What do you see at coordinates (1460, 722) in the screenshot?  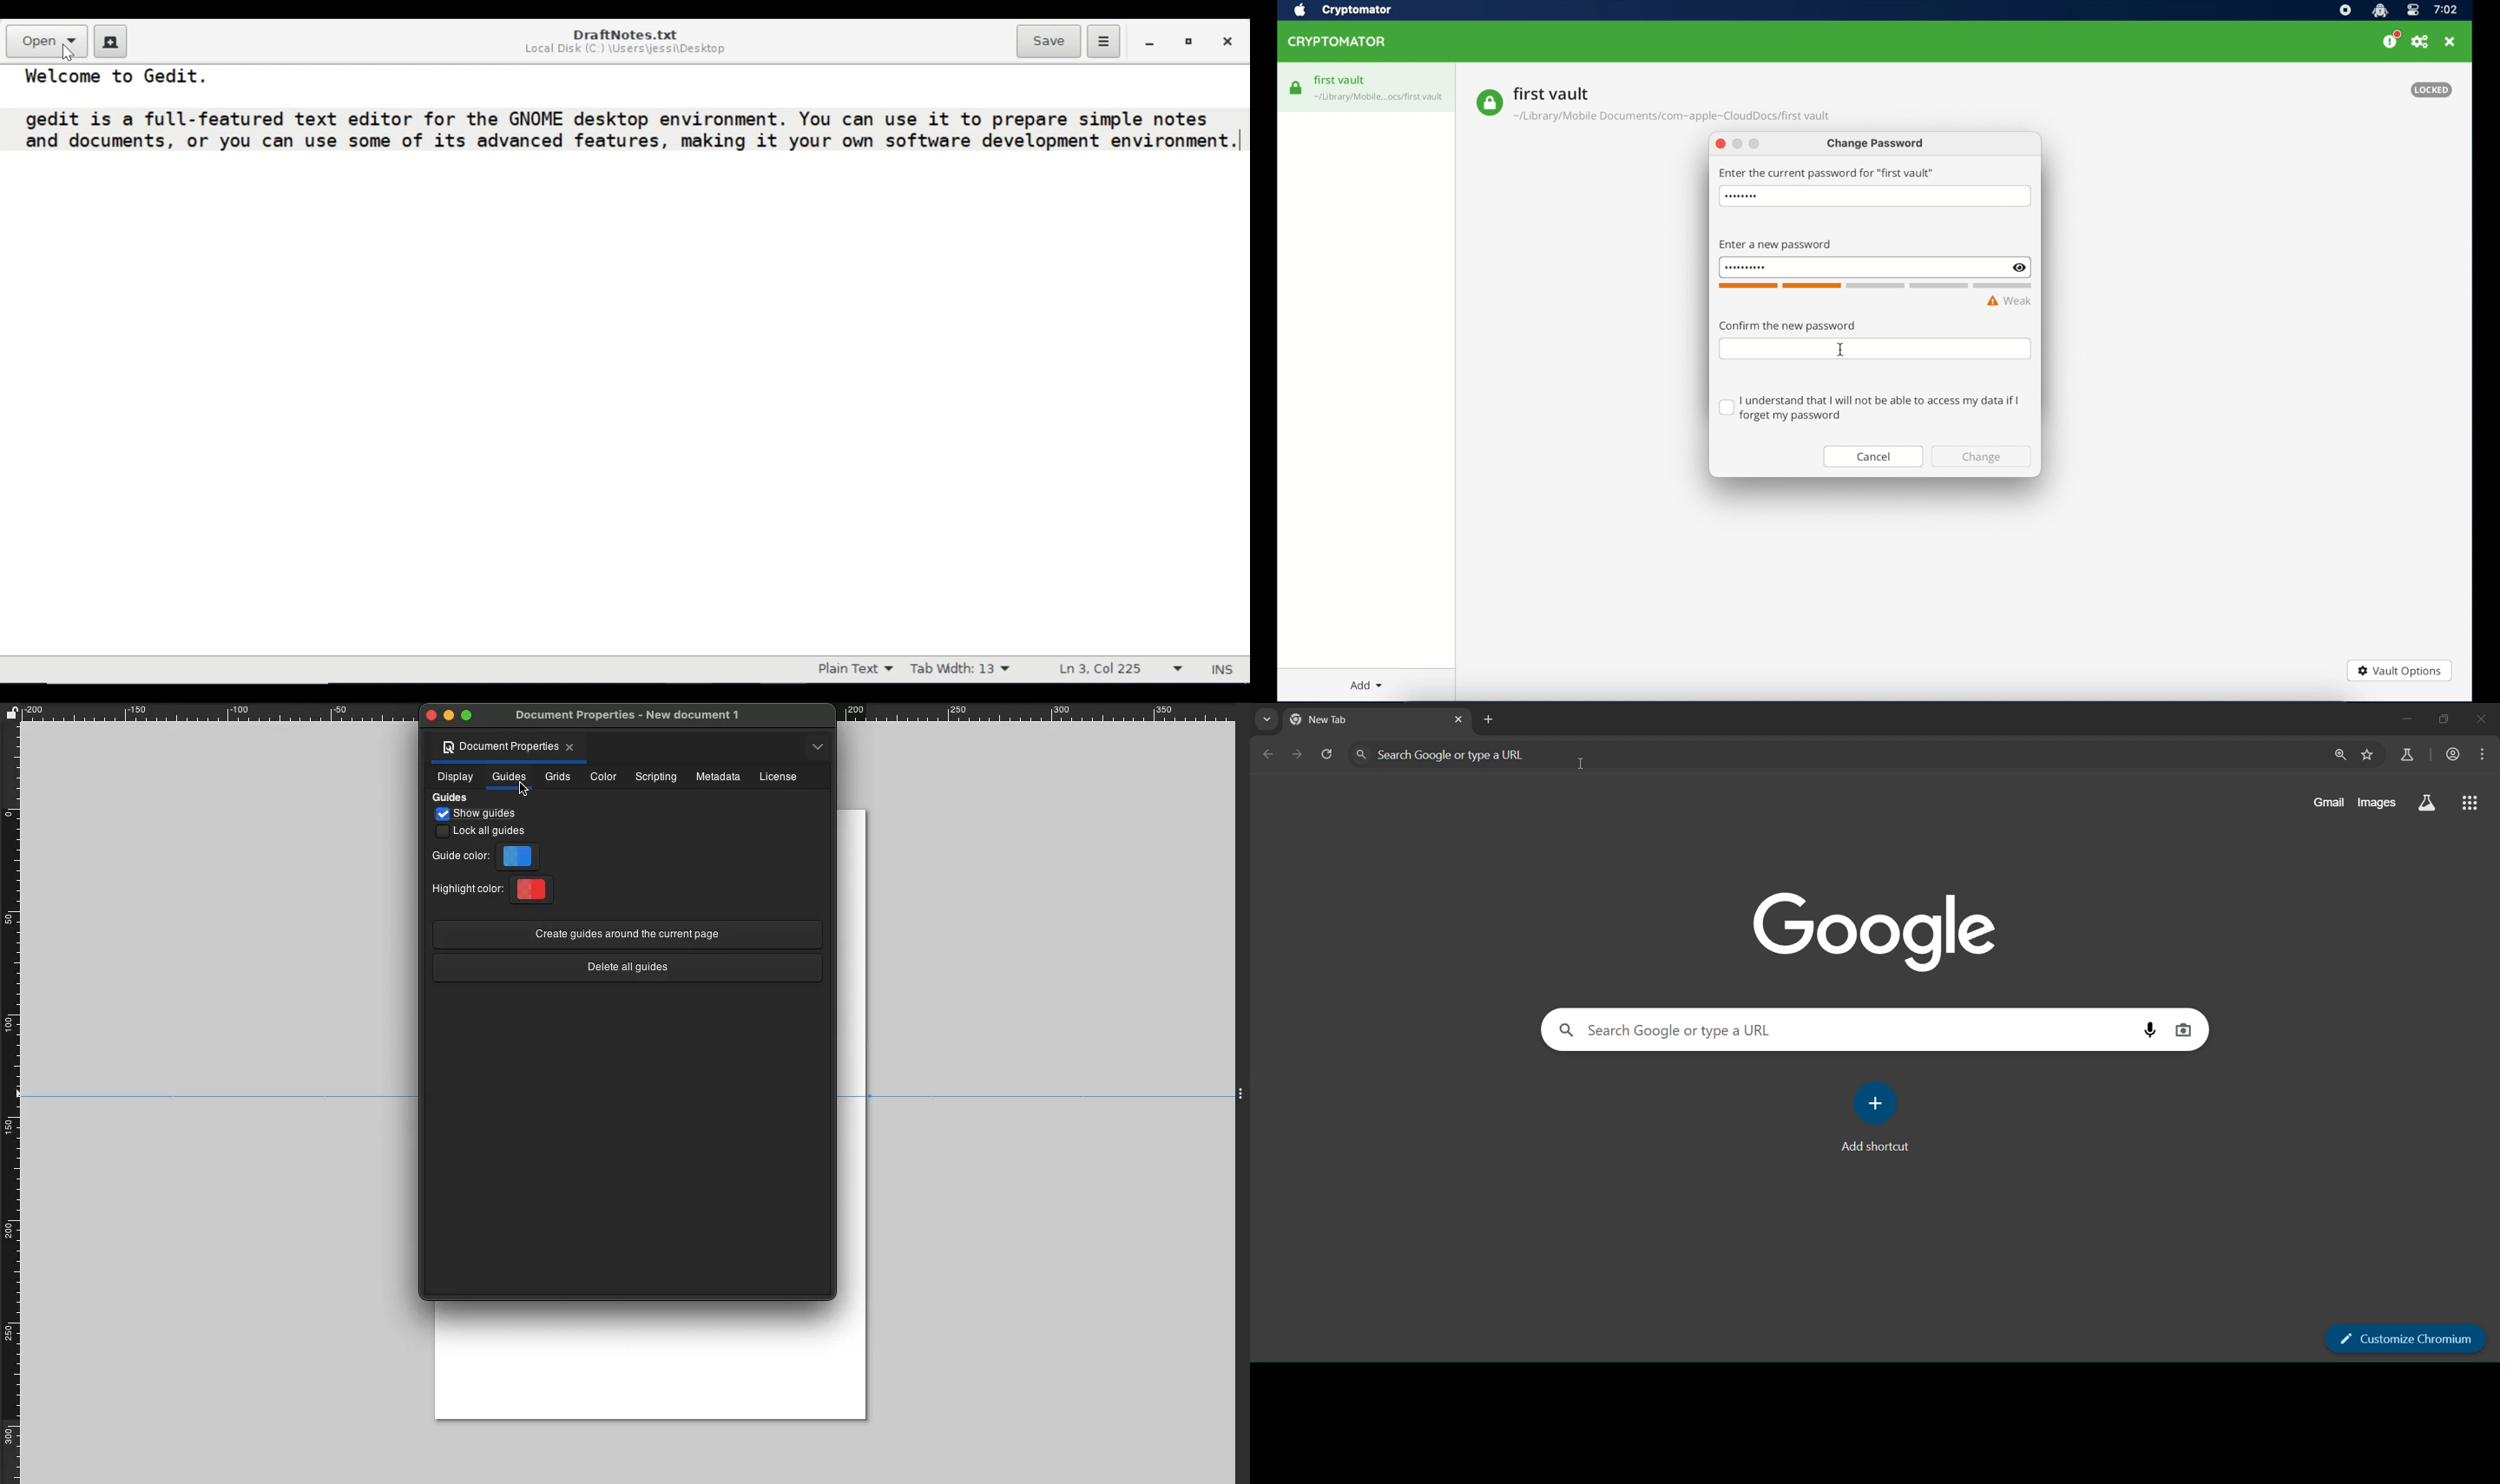 I see `close tab` at bounding box center [1460, 722].